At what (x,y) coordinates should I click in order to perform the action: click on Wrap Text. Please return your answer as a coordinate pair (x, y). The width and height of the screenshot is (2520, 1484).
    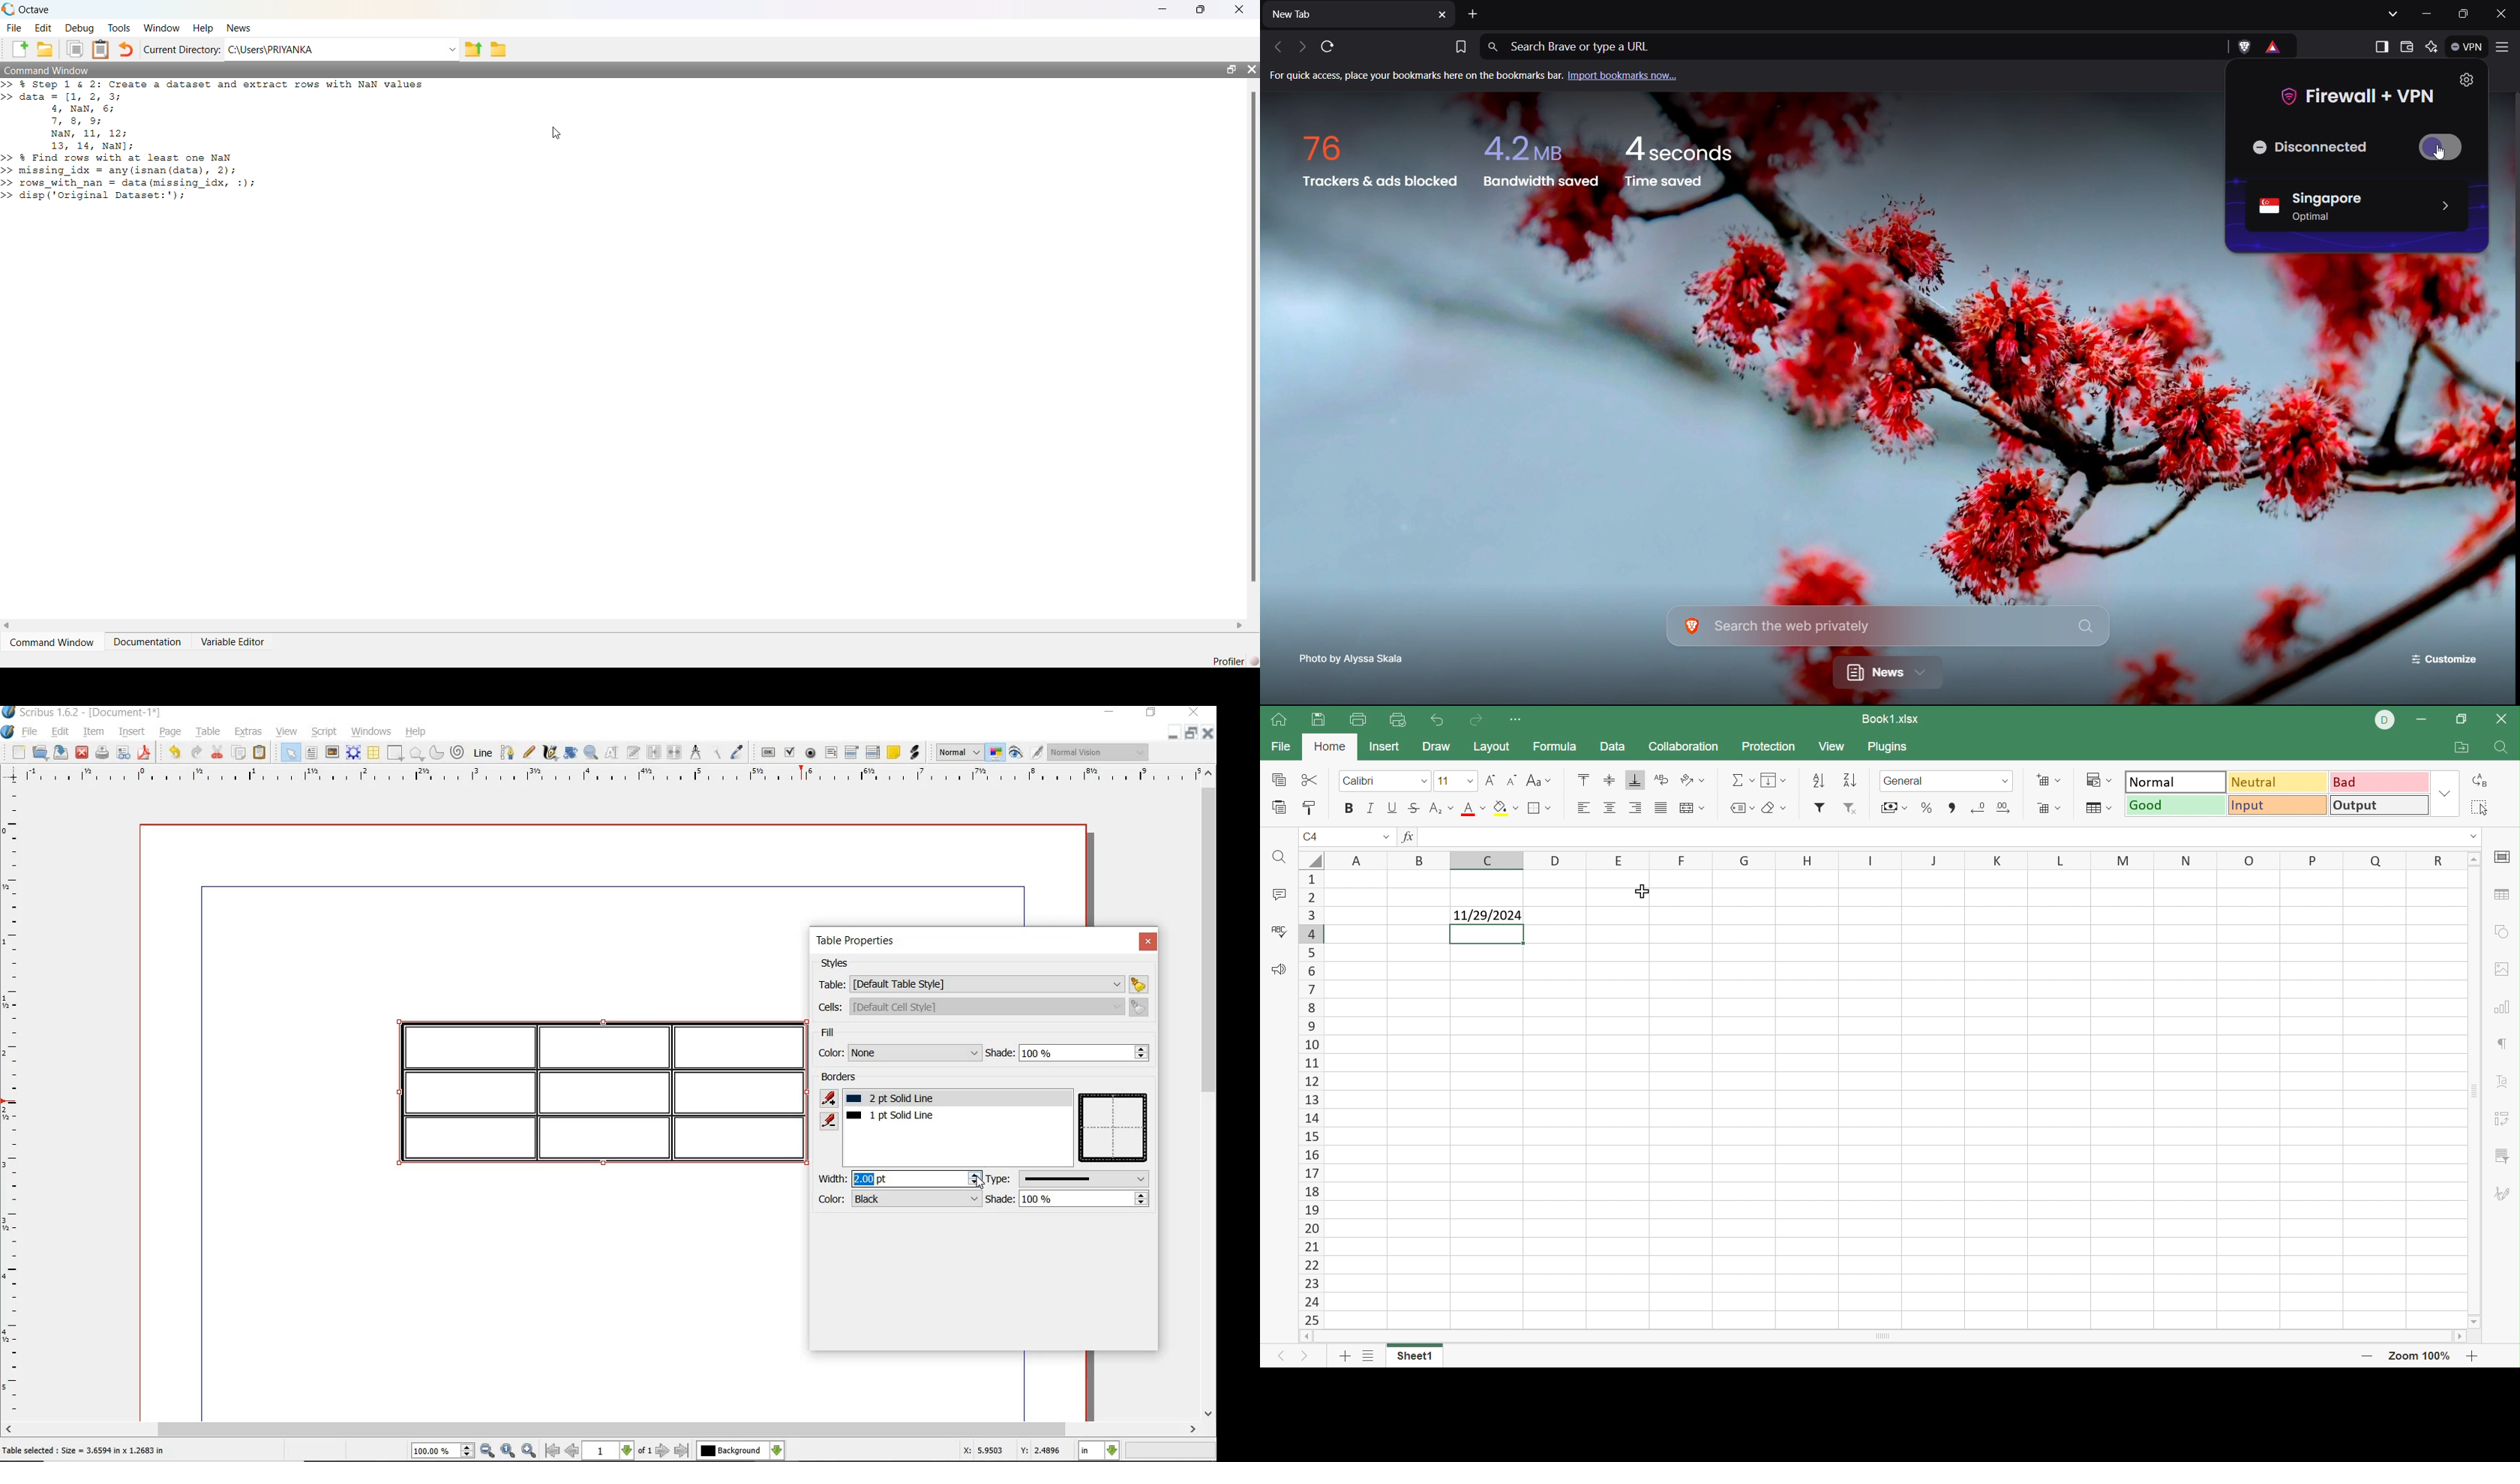
    Looking at the image, I should click on (1659, 780).